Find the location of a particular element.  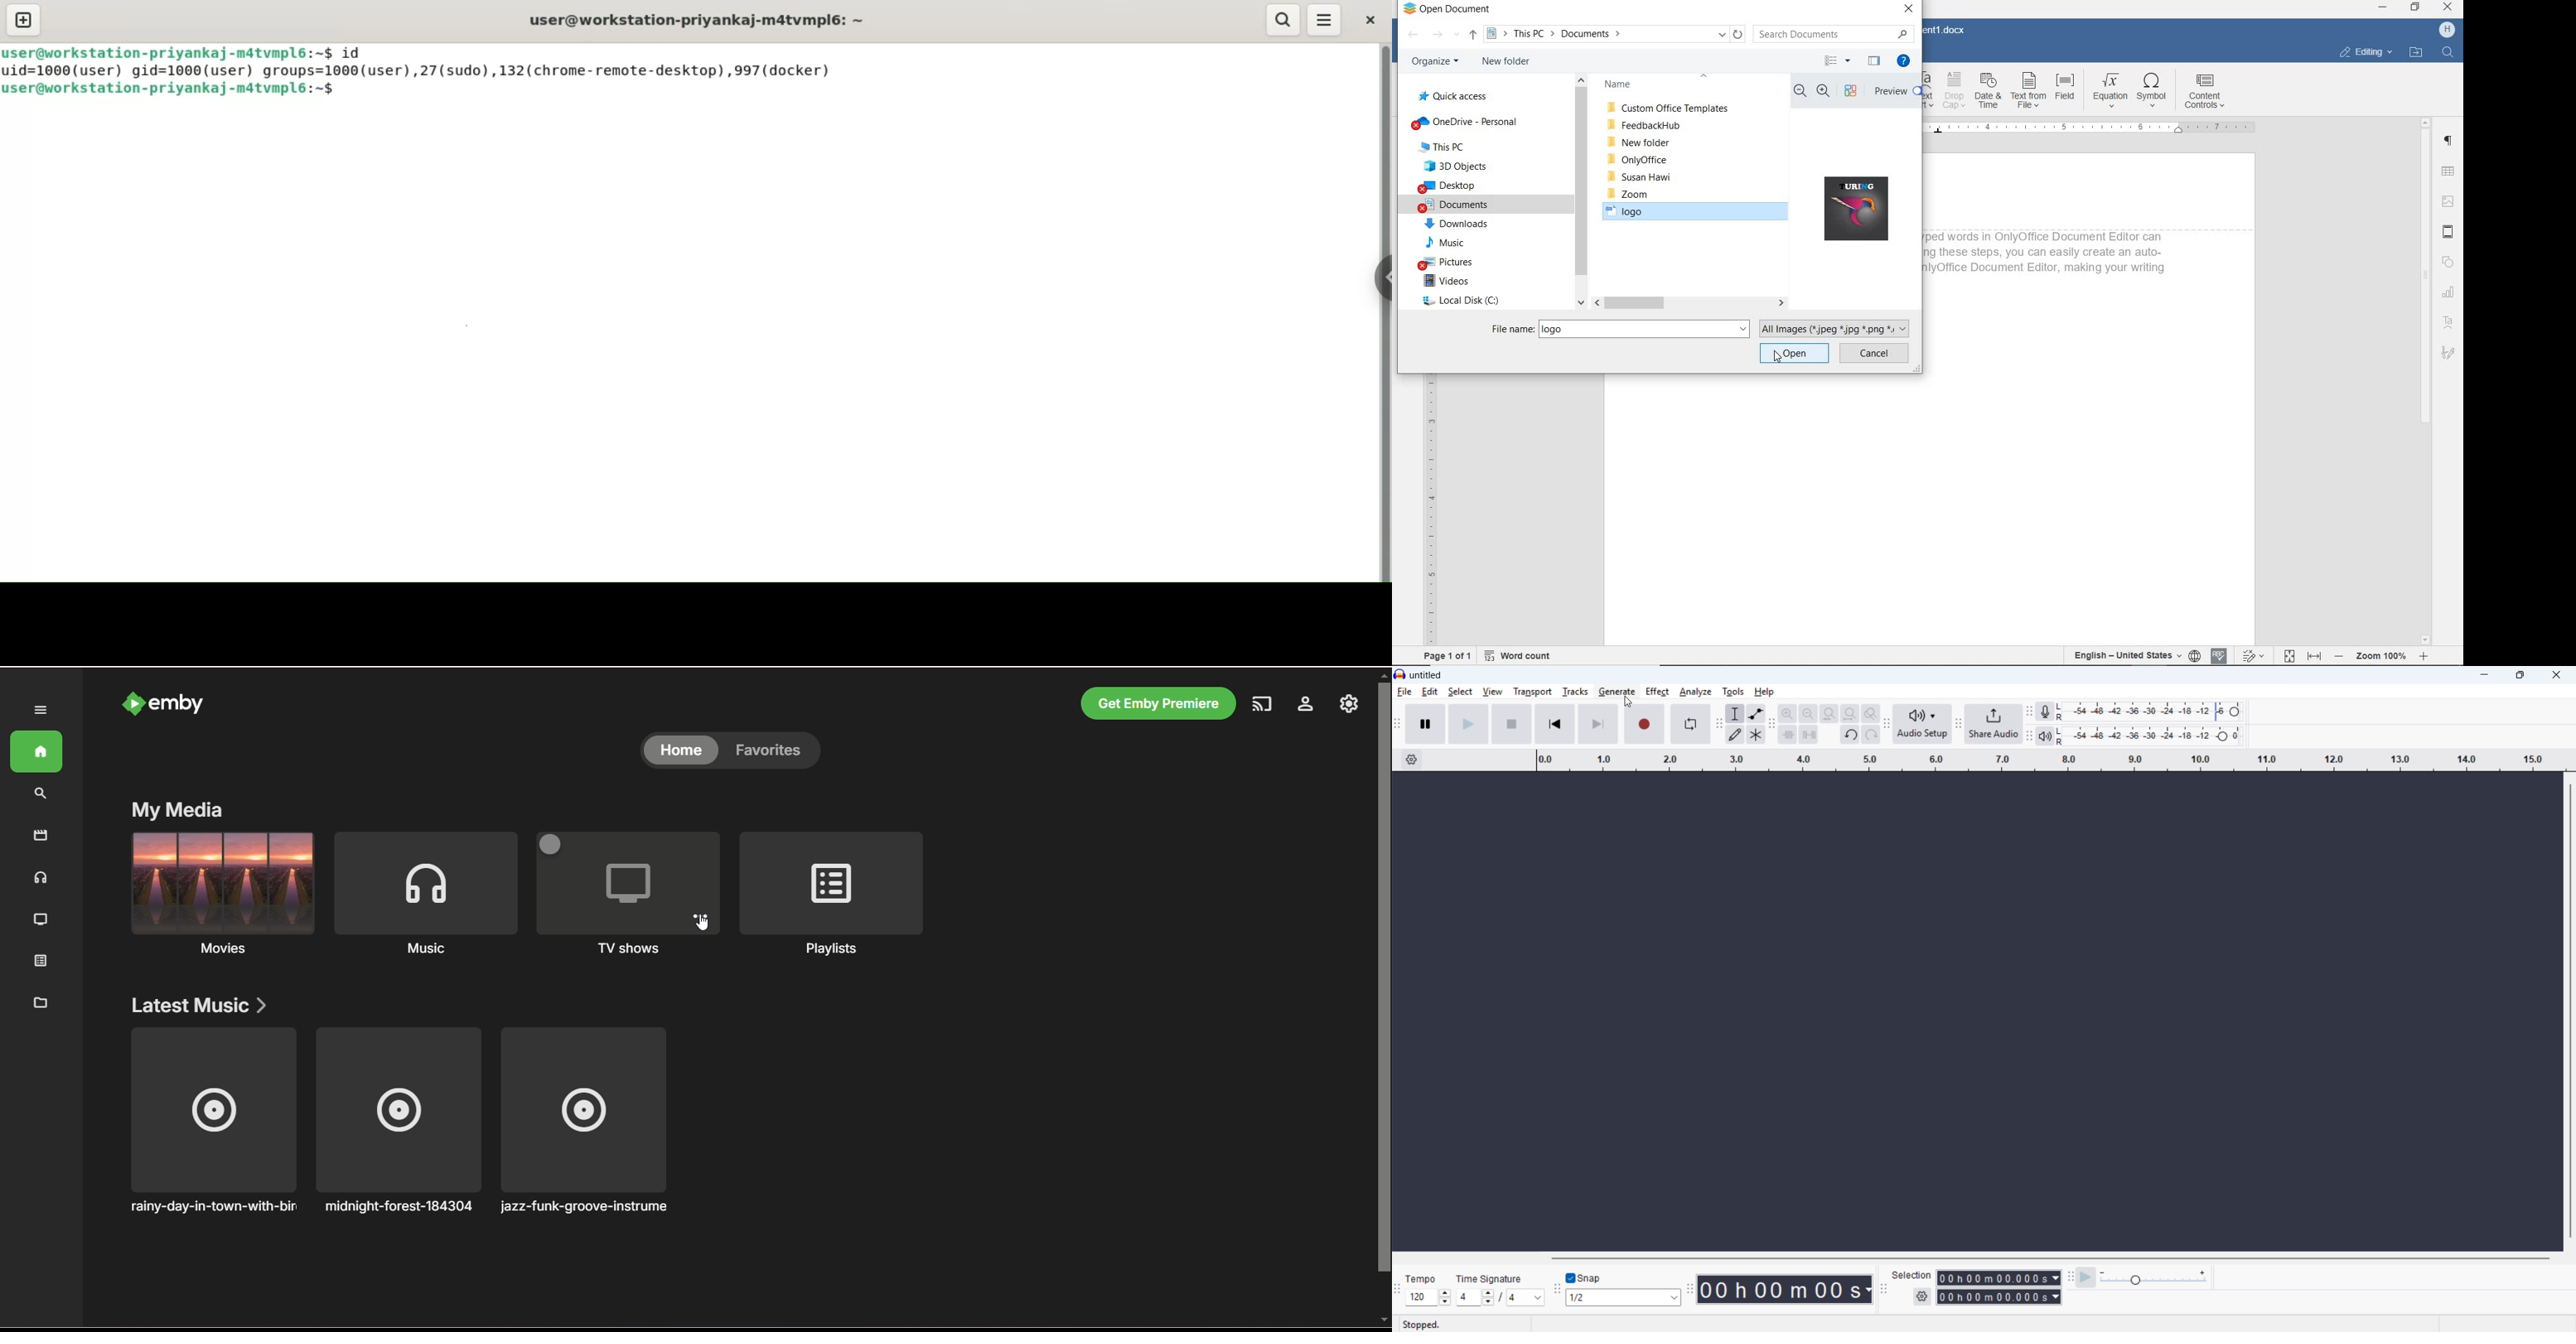

Pause  is located at coordinates (1425, 723).